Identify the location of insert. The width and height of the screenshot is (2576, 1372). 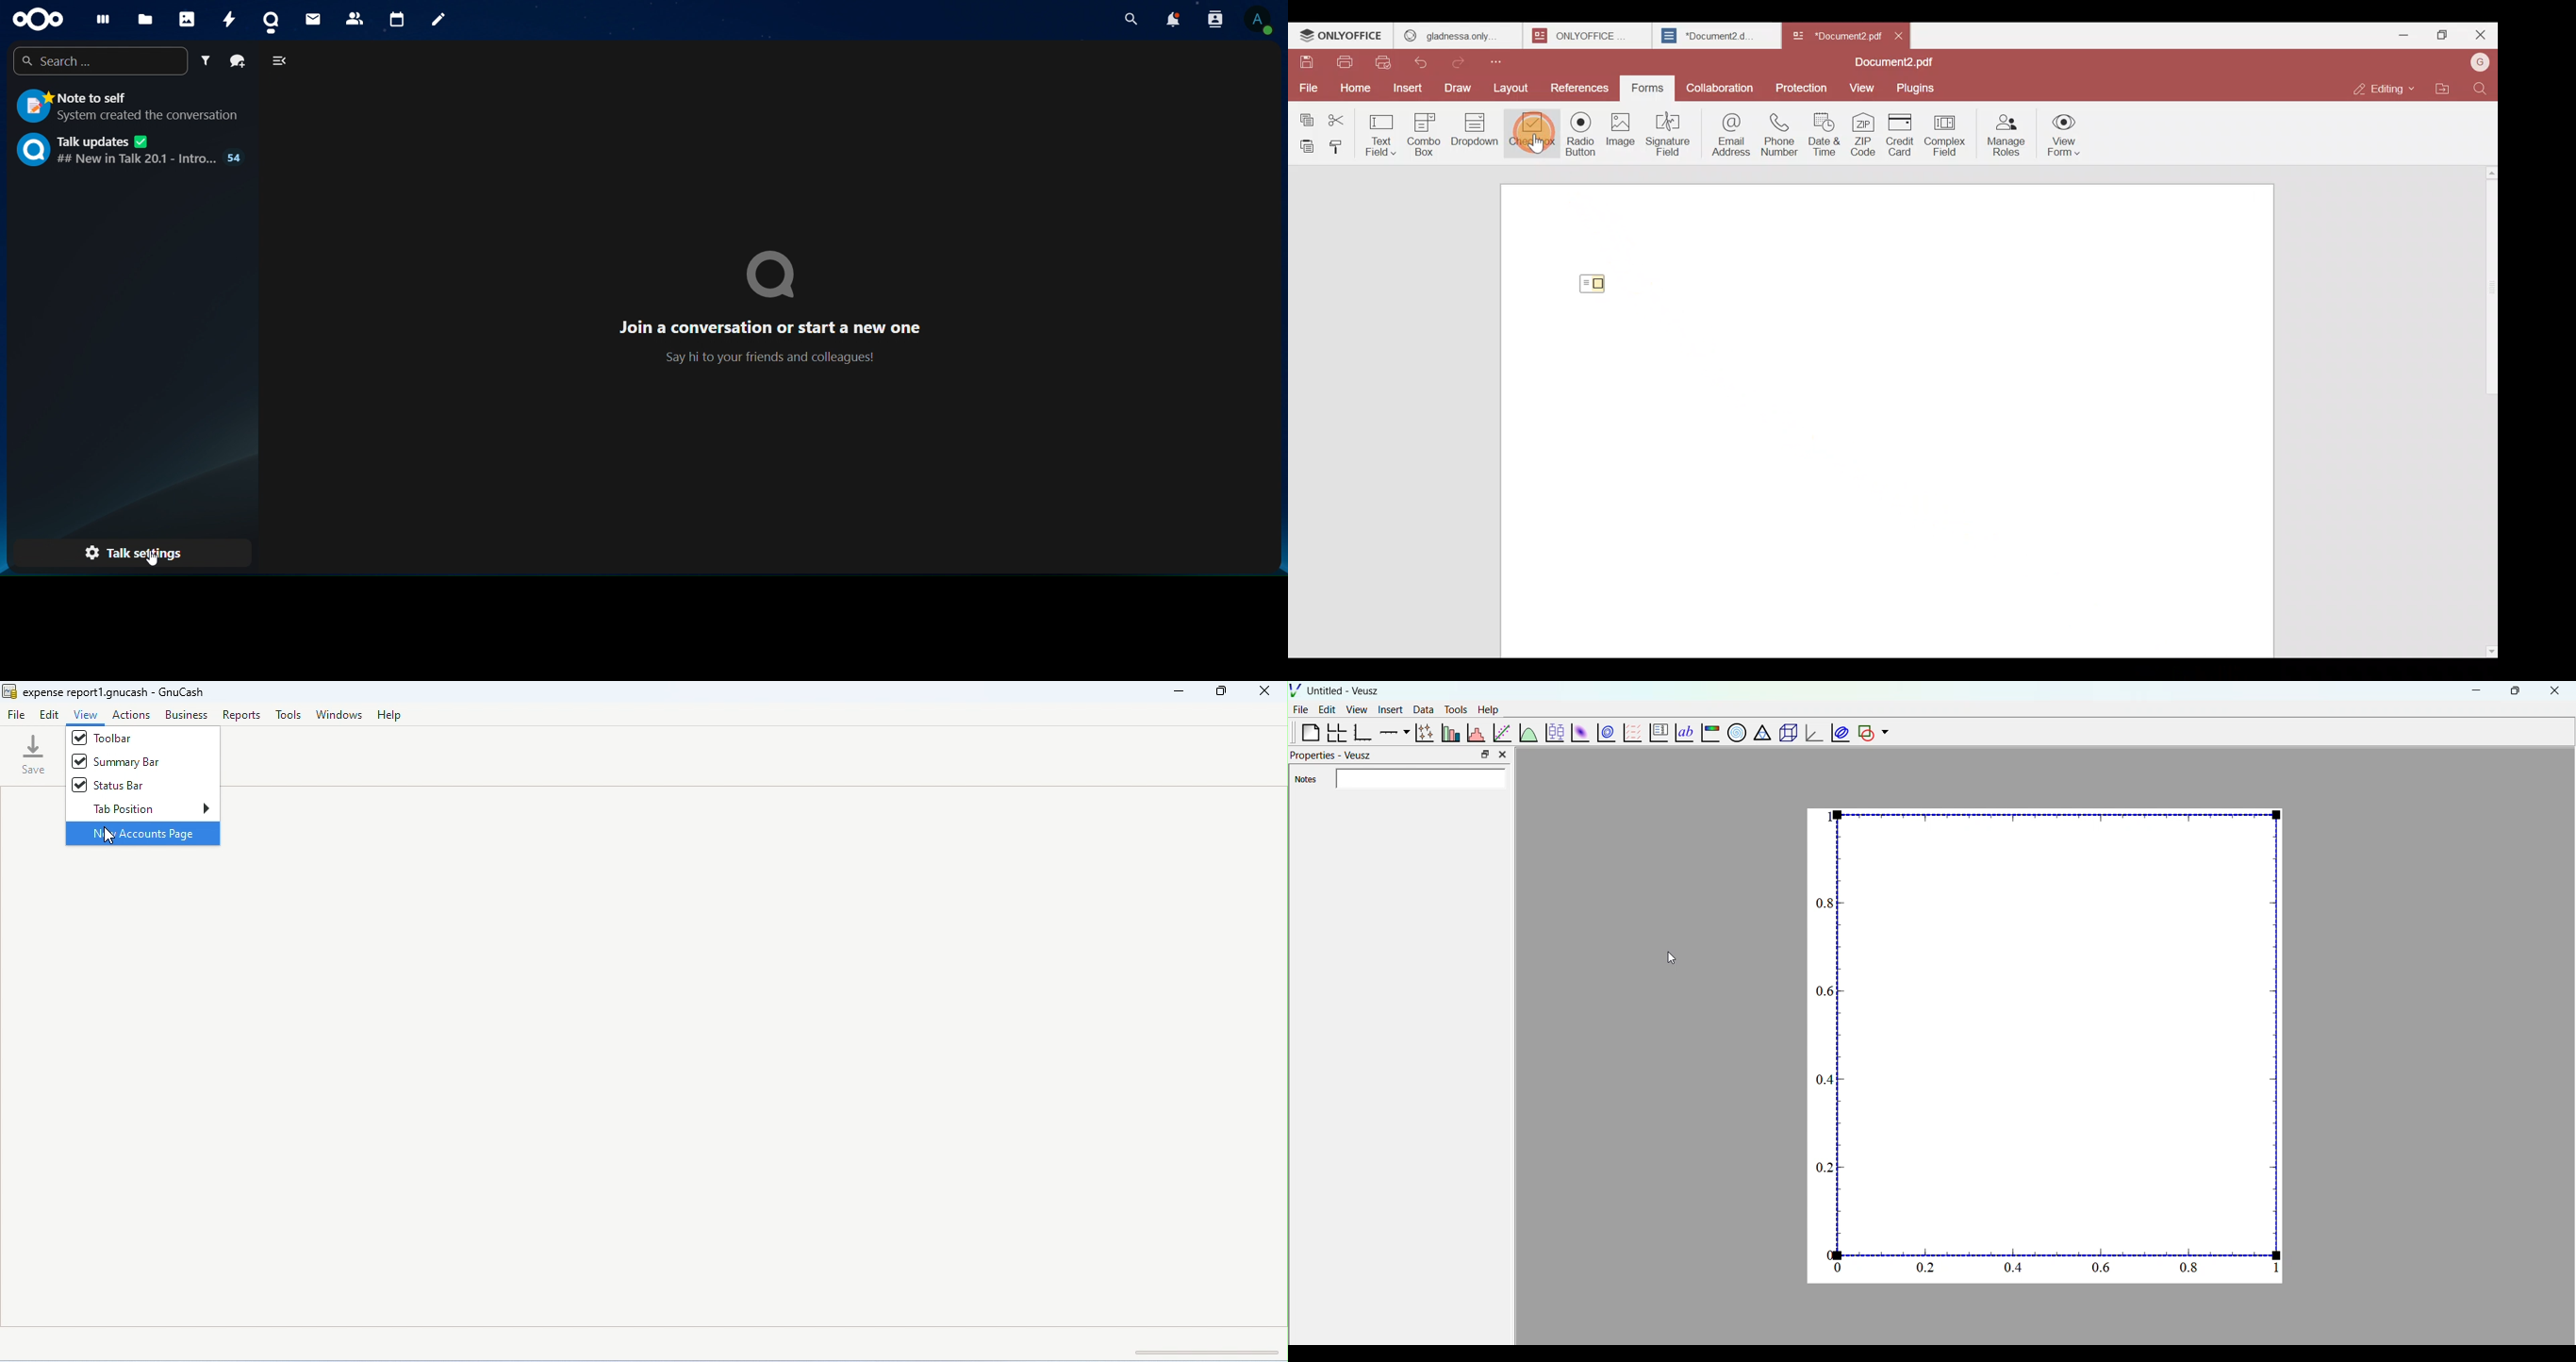
(1388, 709).